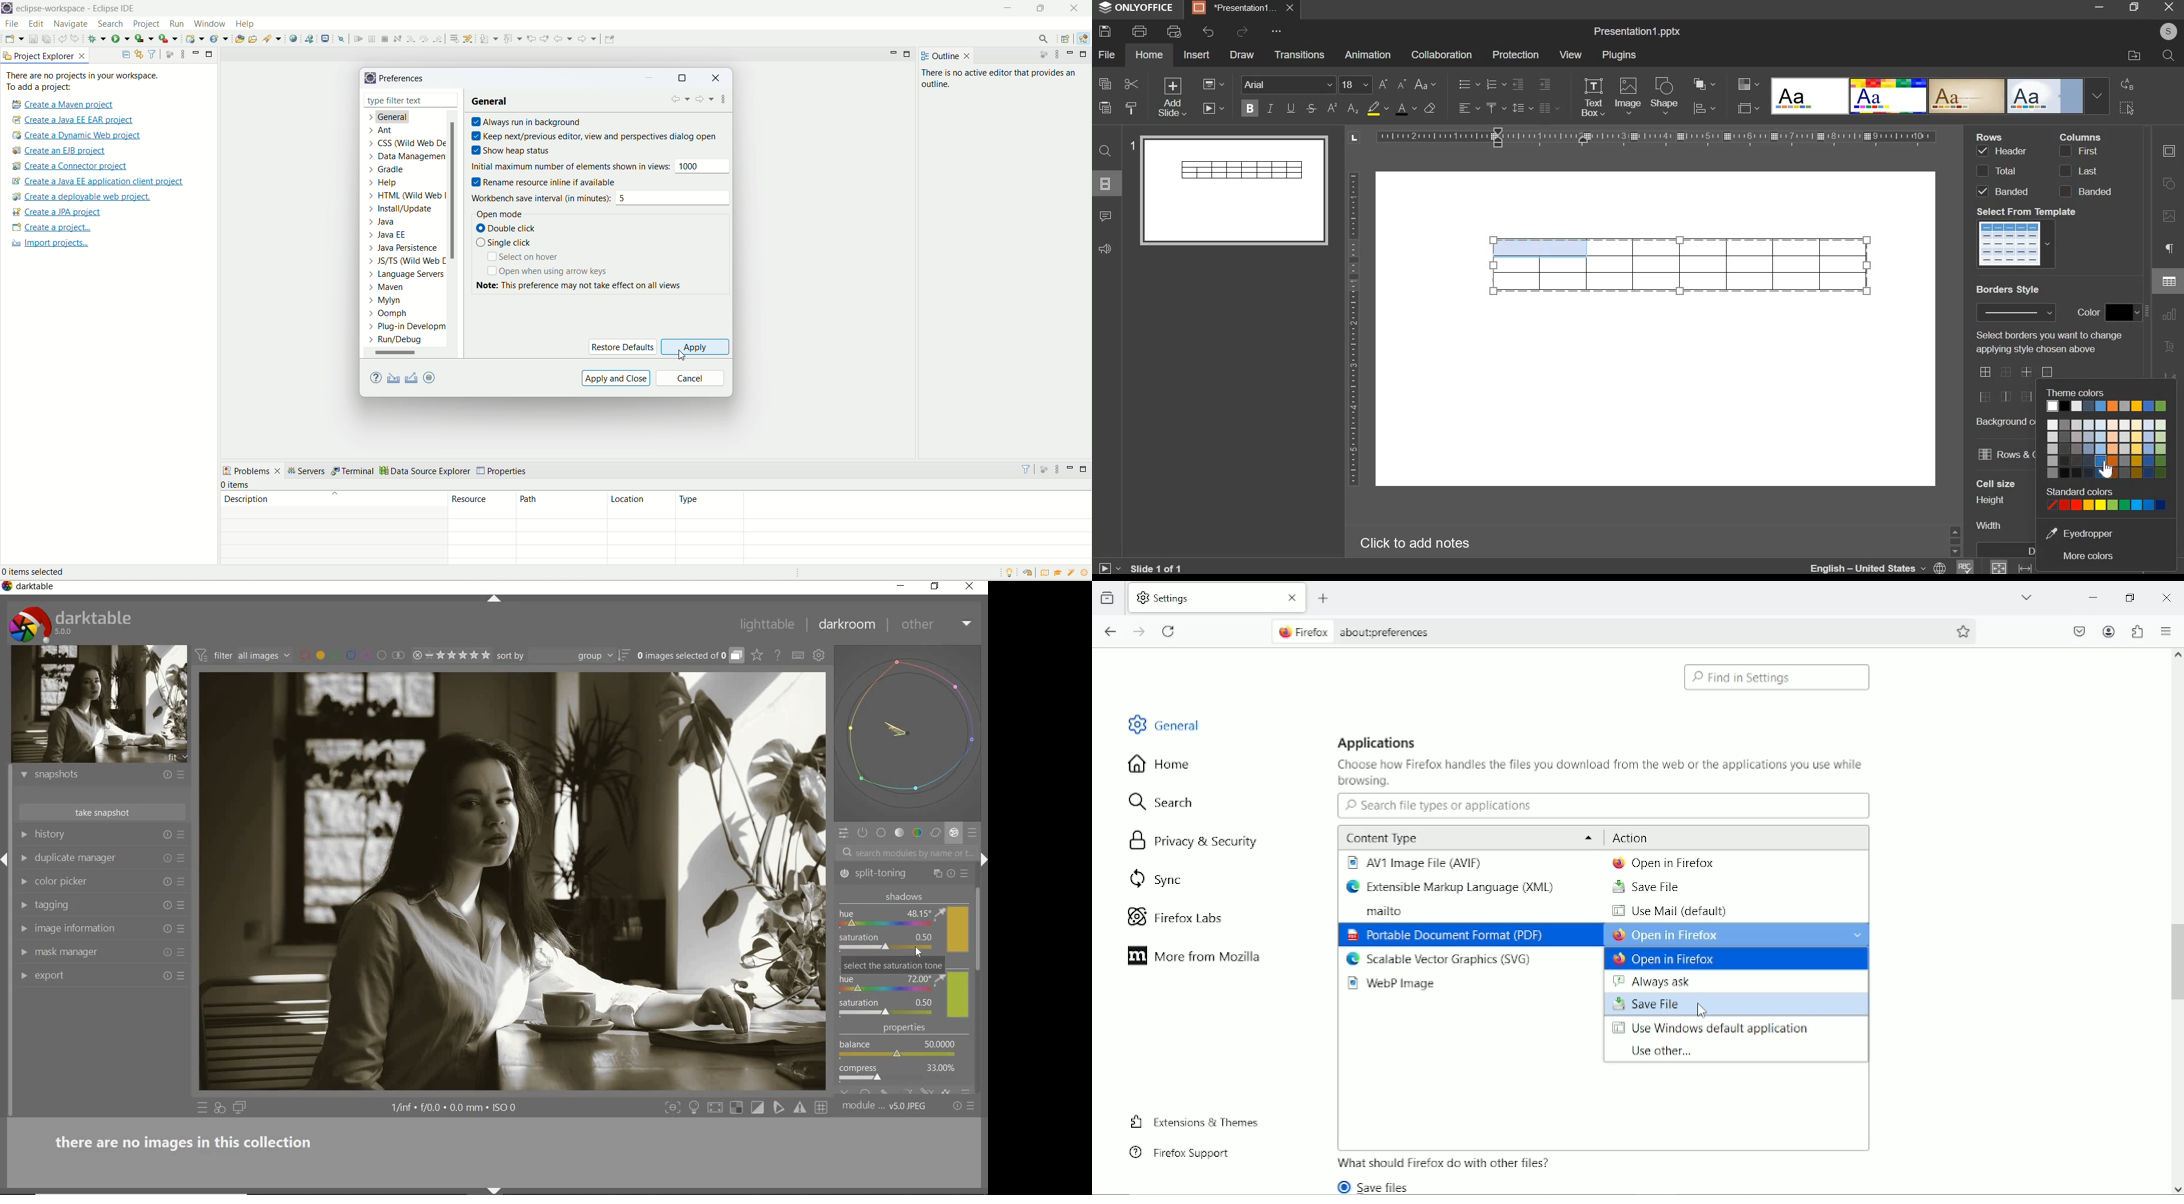 Image resolution: width=2184 pixels, height=1204 pixels. What do you see at coordinates (1074, 8) in the screenshot?
I see `close` at bounding box center [1074, 8].